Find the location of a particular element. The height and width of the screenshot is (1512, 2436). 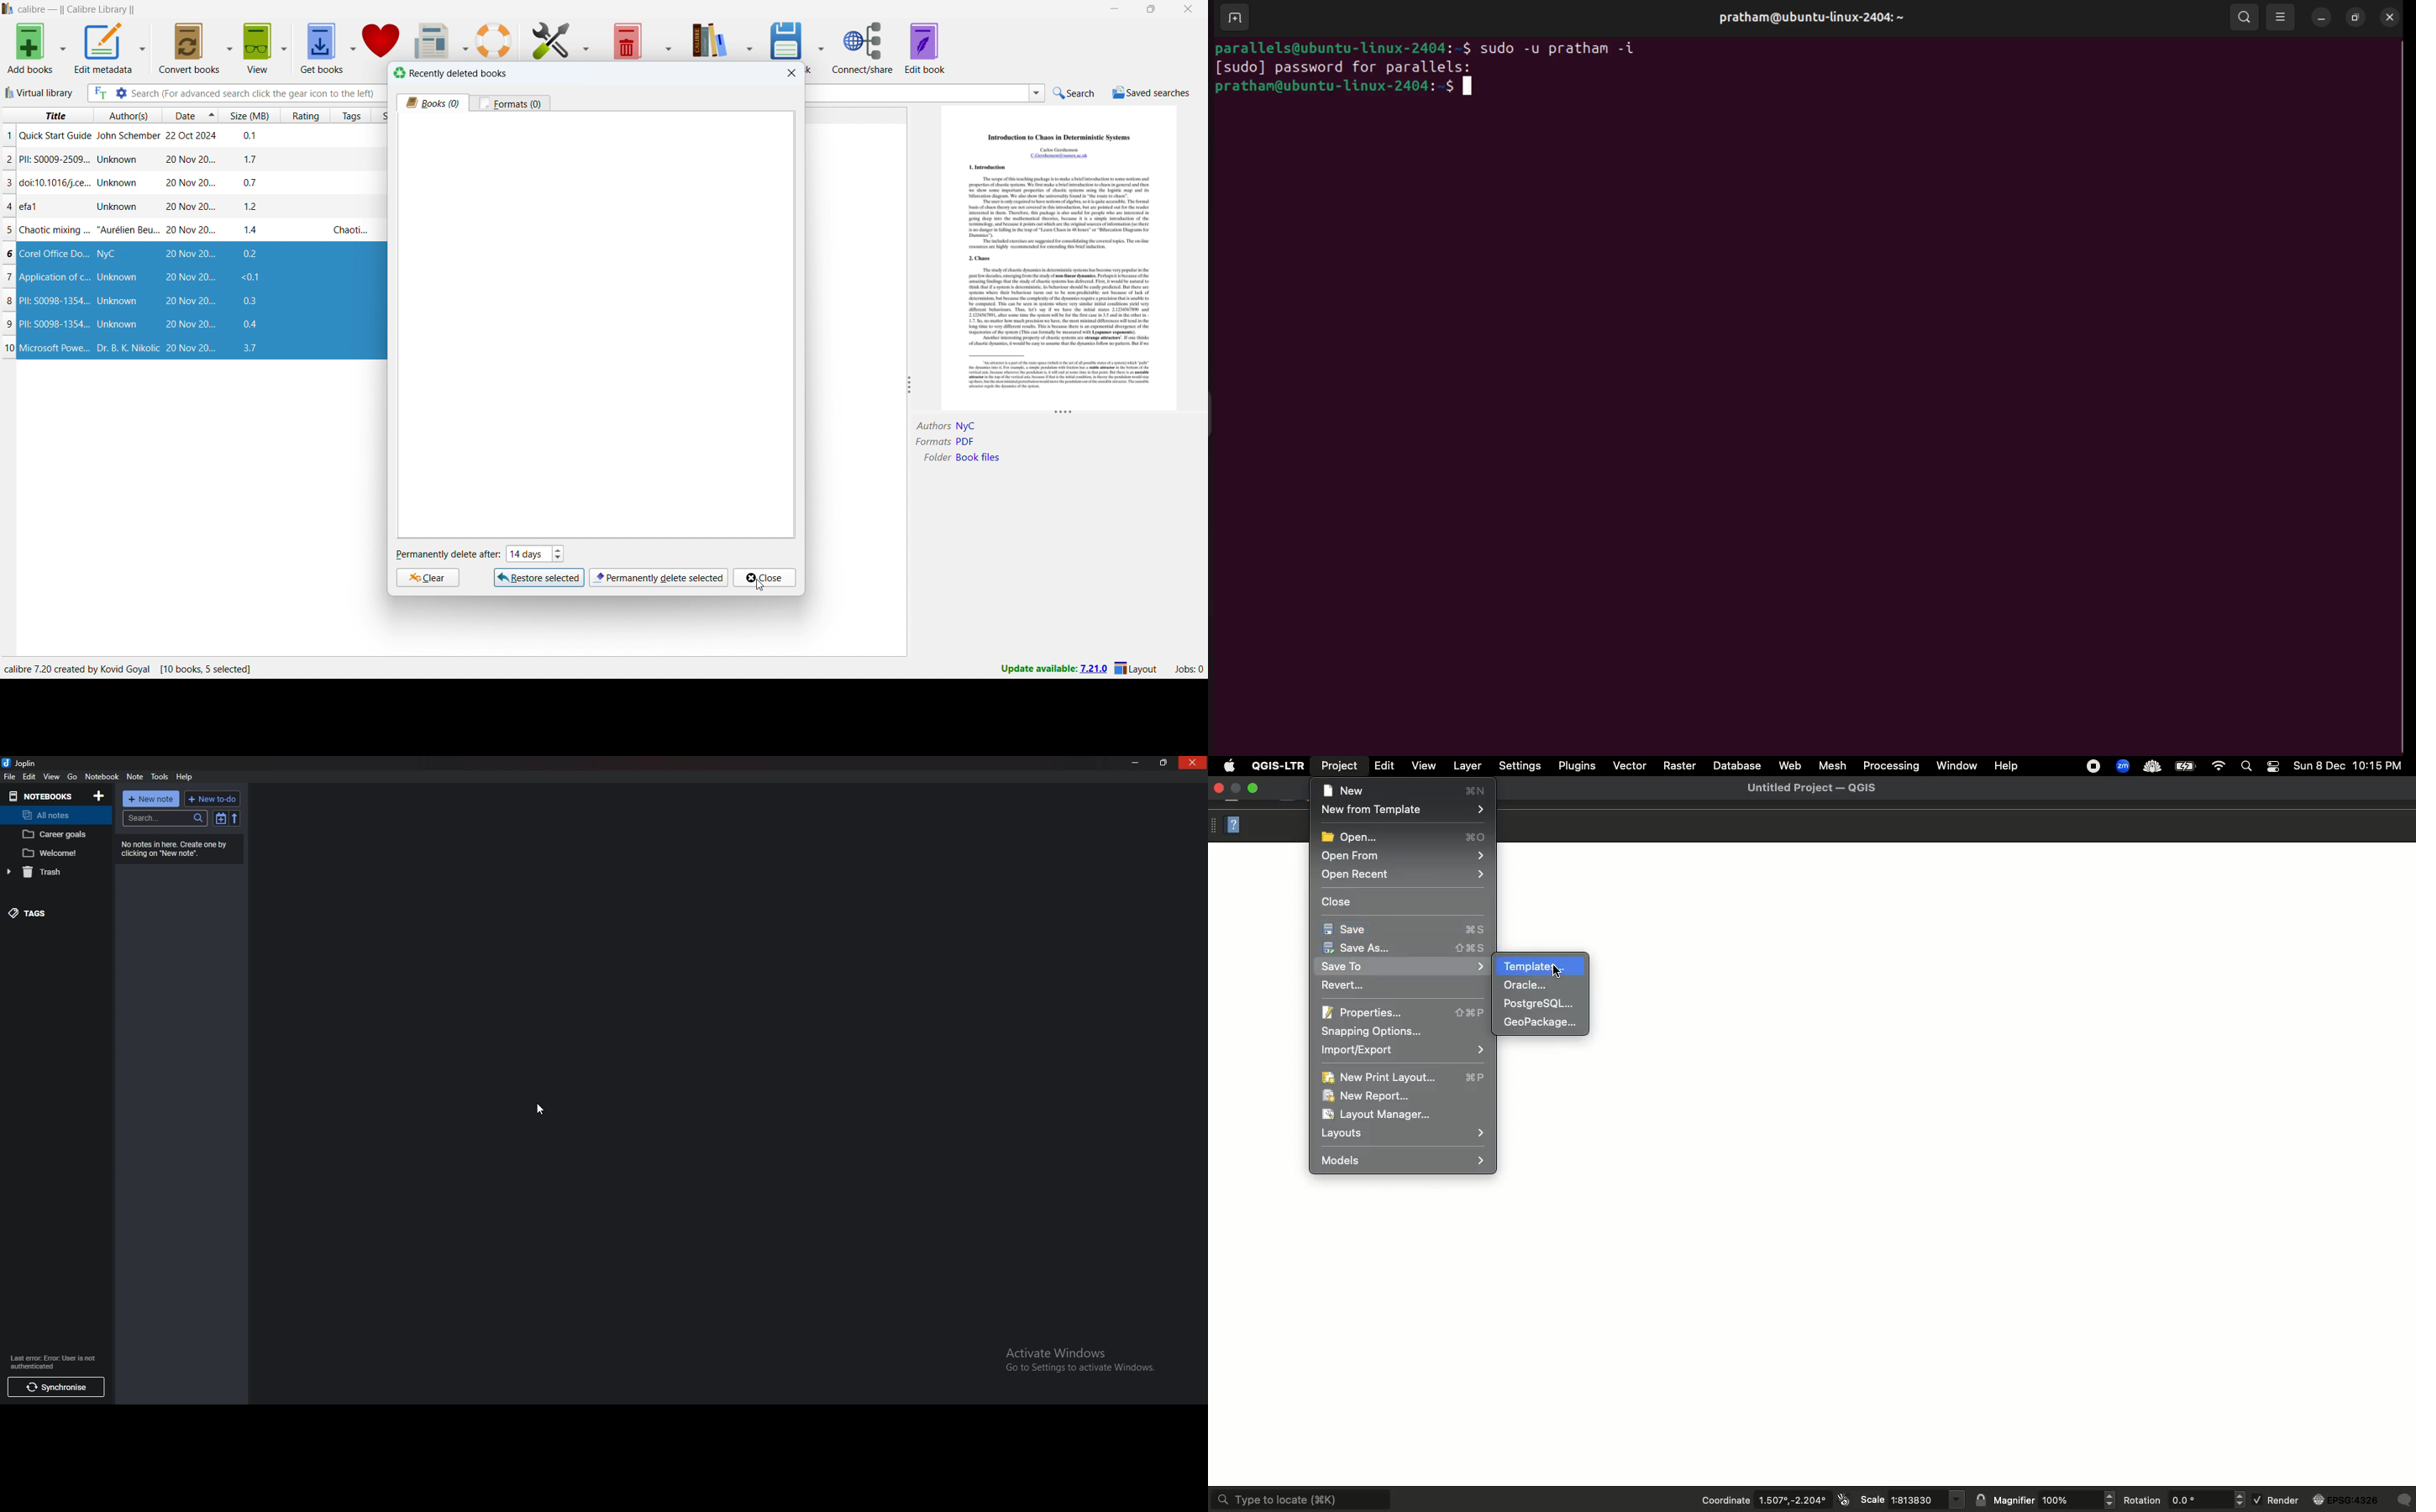

view is located at coordinates (50, 776).